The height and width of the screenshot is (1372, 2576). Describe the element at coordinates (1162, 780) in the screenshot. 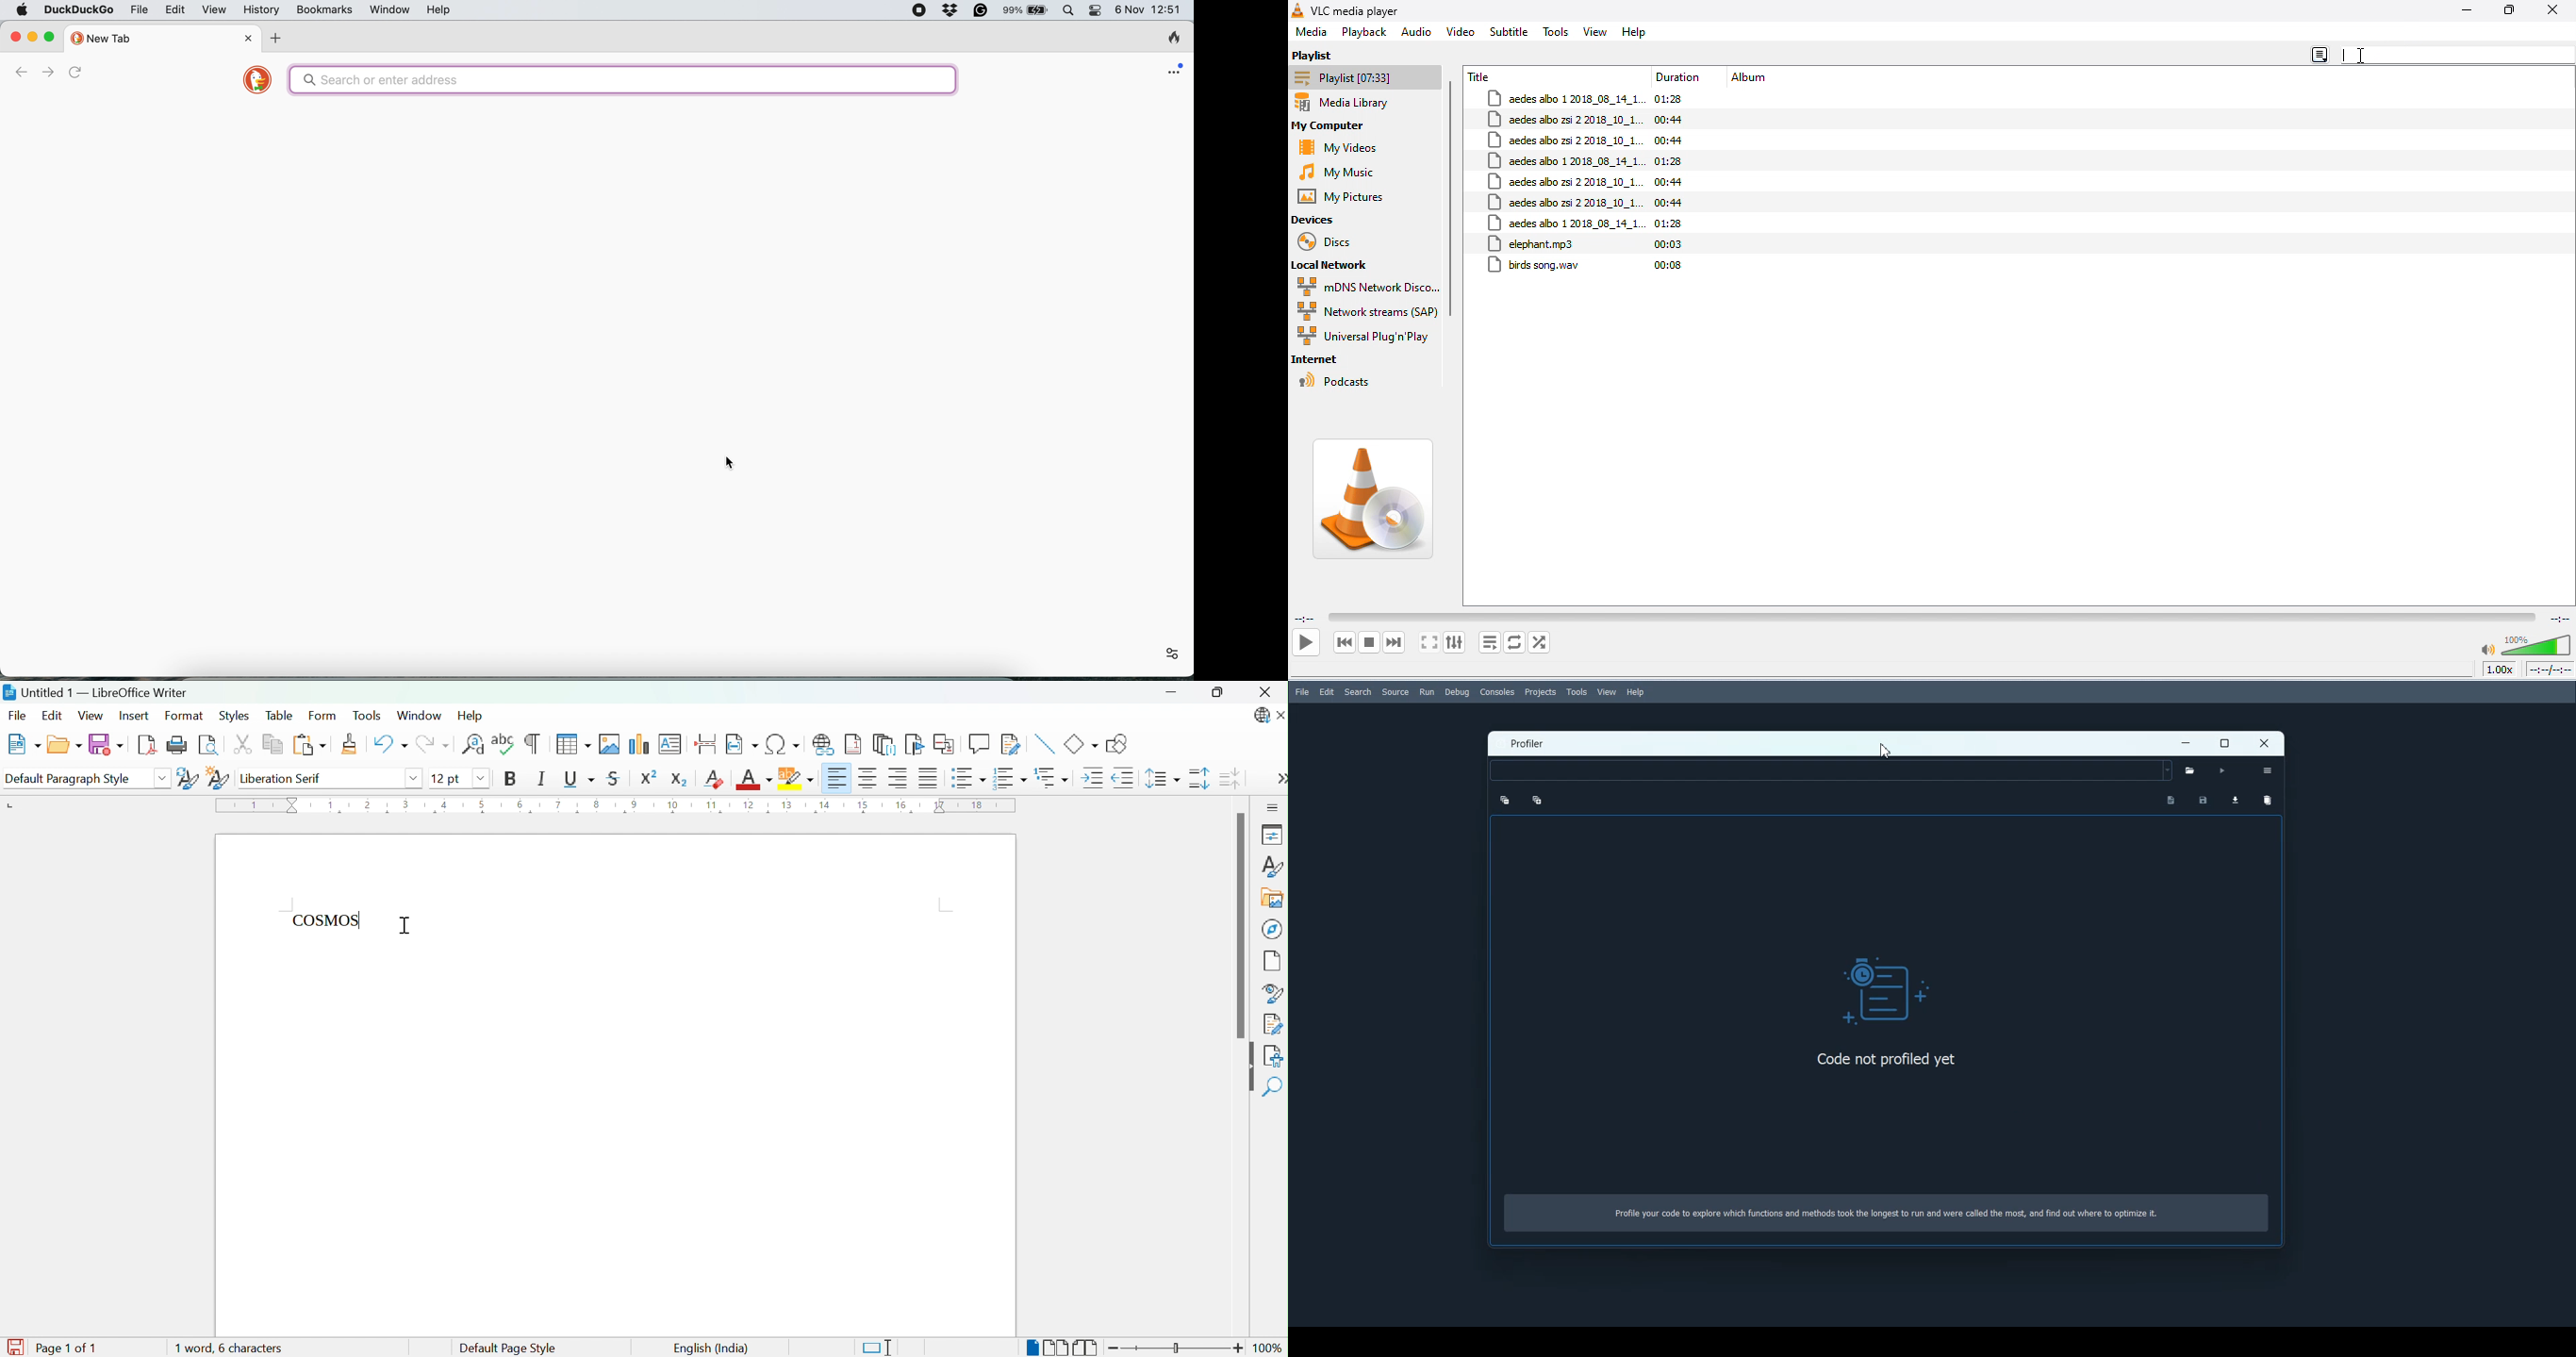

I see `Set Line Spacing` at that location.